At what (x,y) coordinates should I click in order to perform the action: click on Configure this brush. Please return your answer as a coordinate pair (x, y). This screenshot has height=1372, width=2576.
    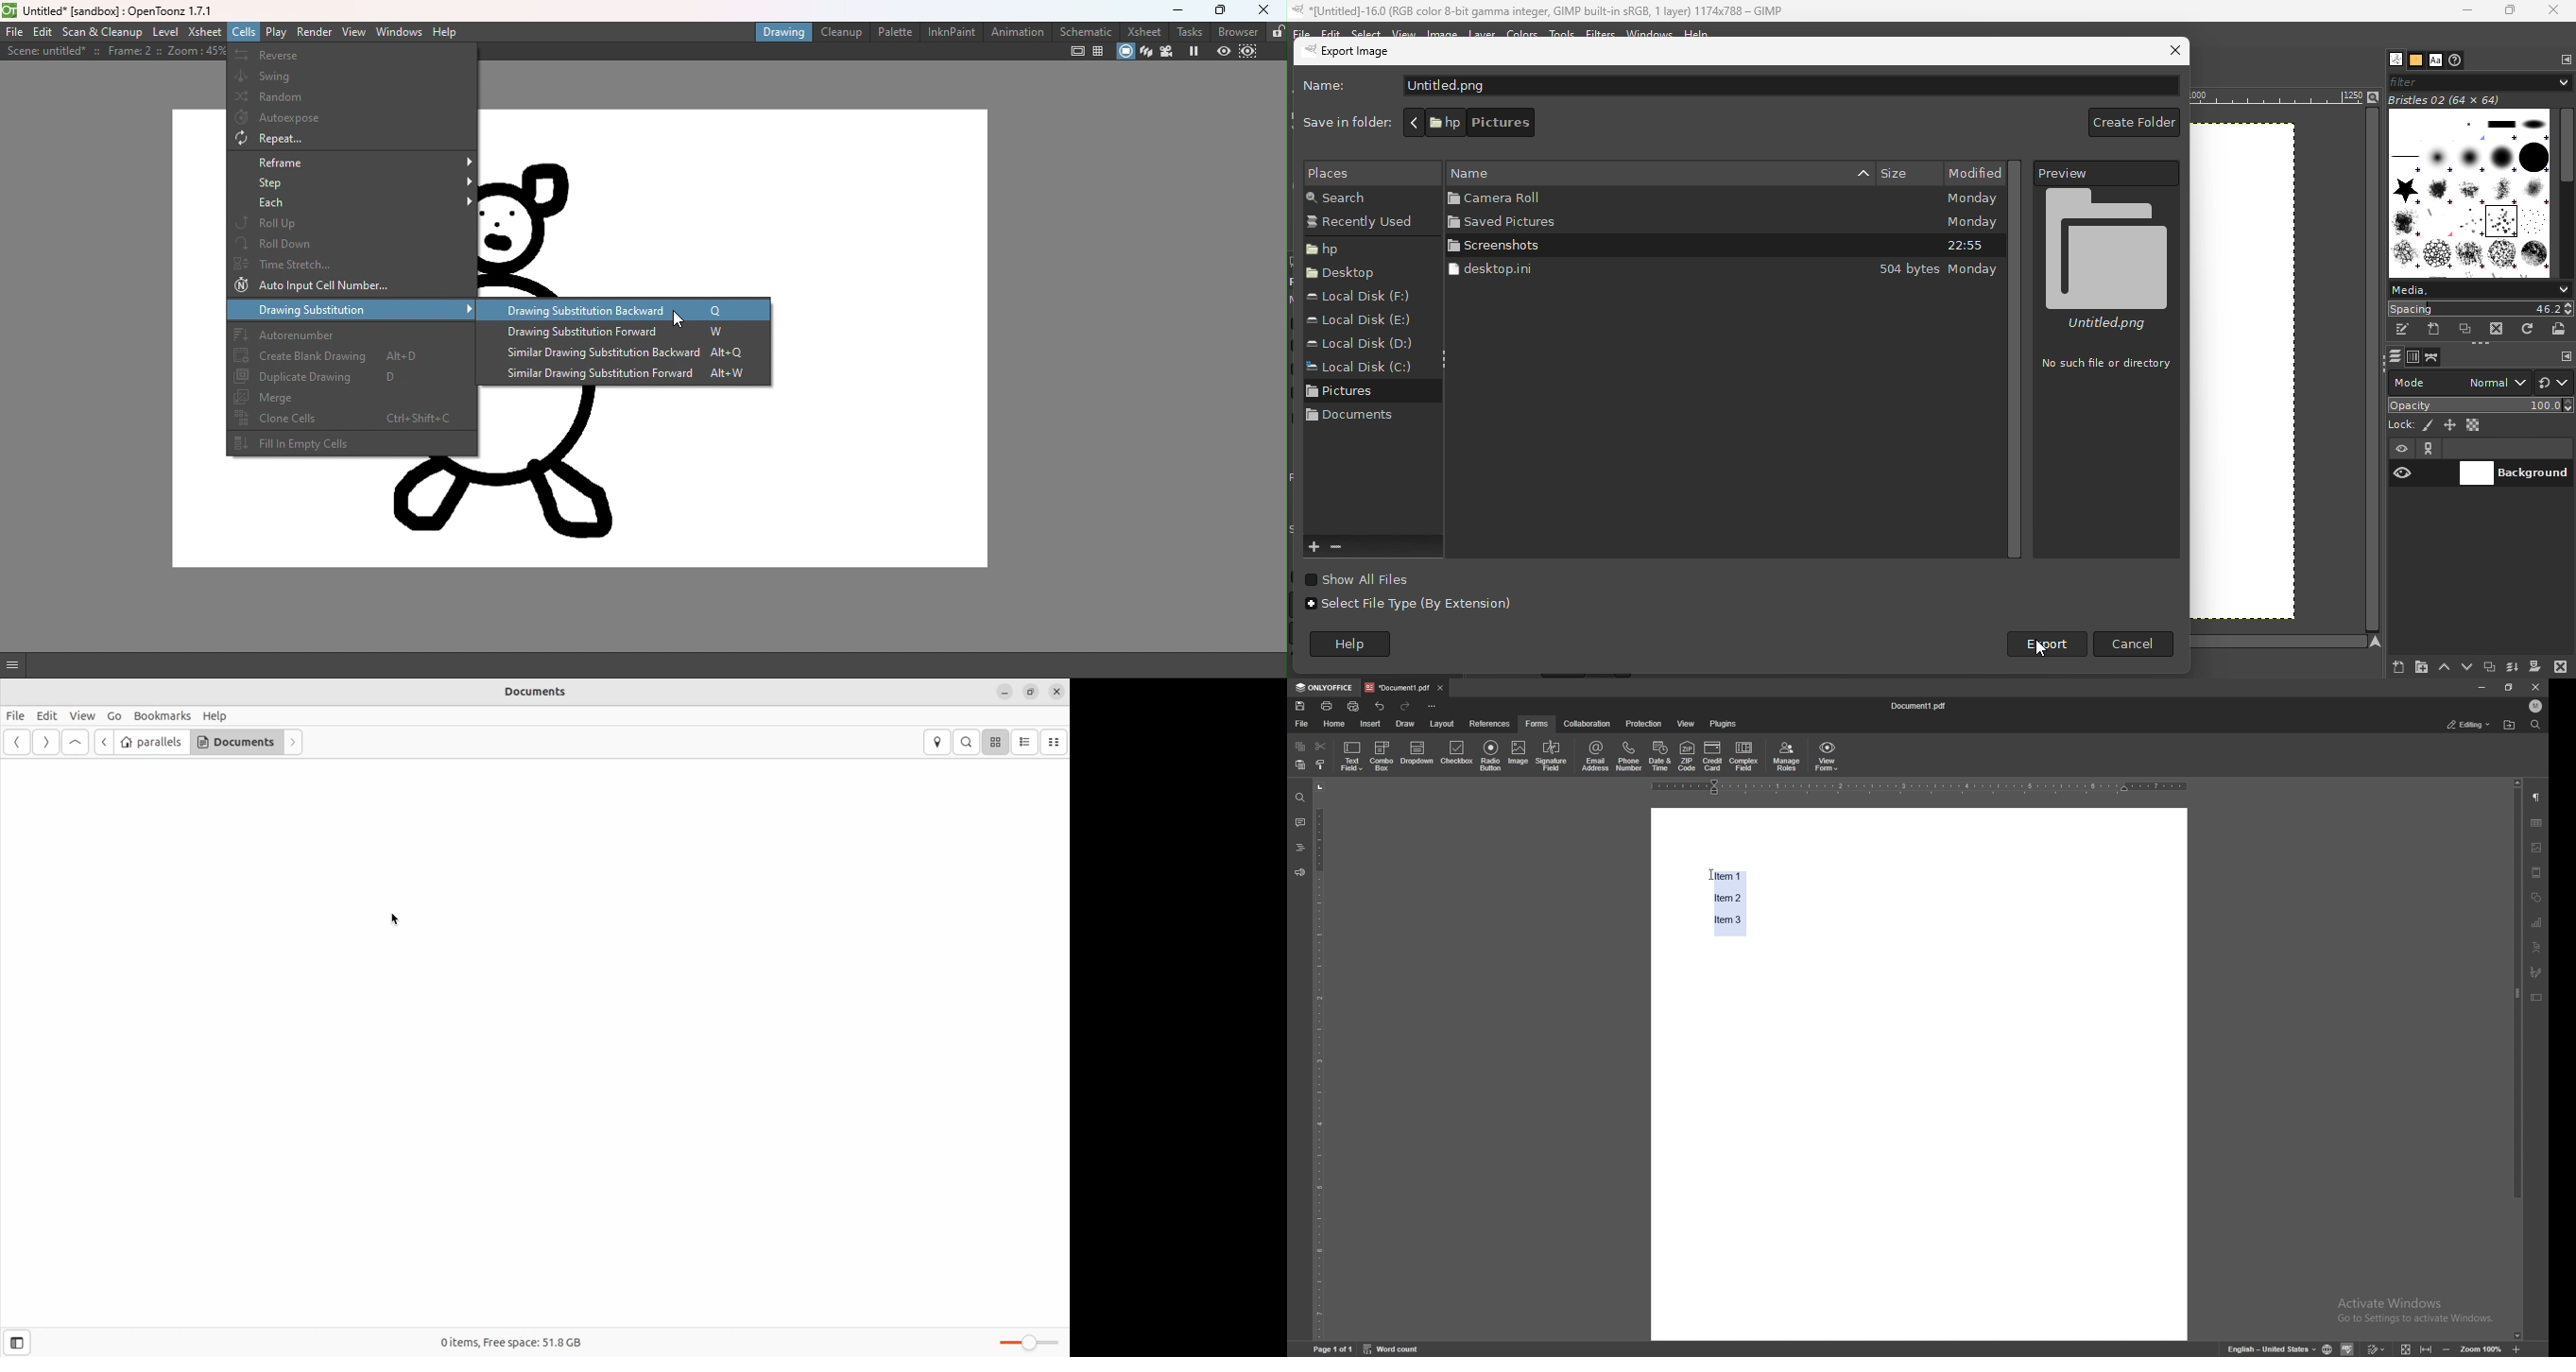
    Looking at the image, I should click on (2567, 356).